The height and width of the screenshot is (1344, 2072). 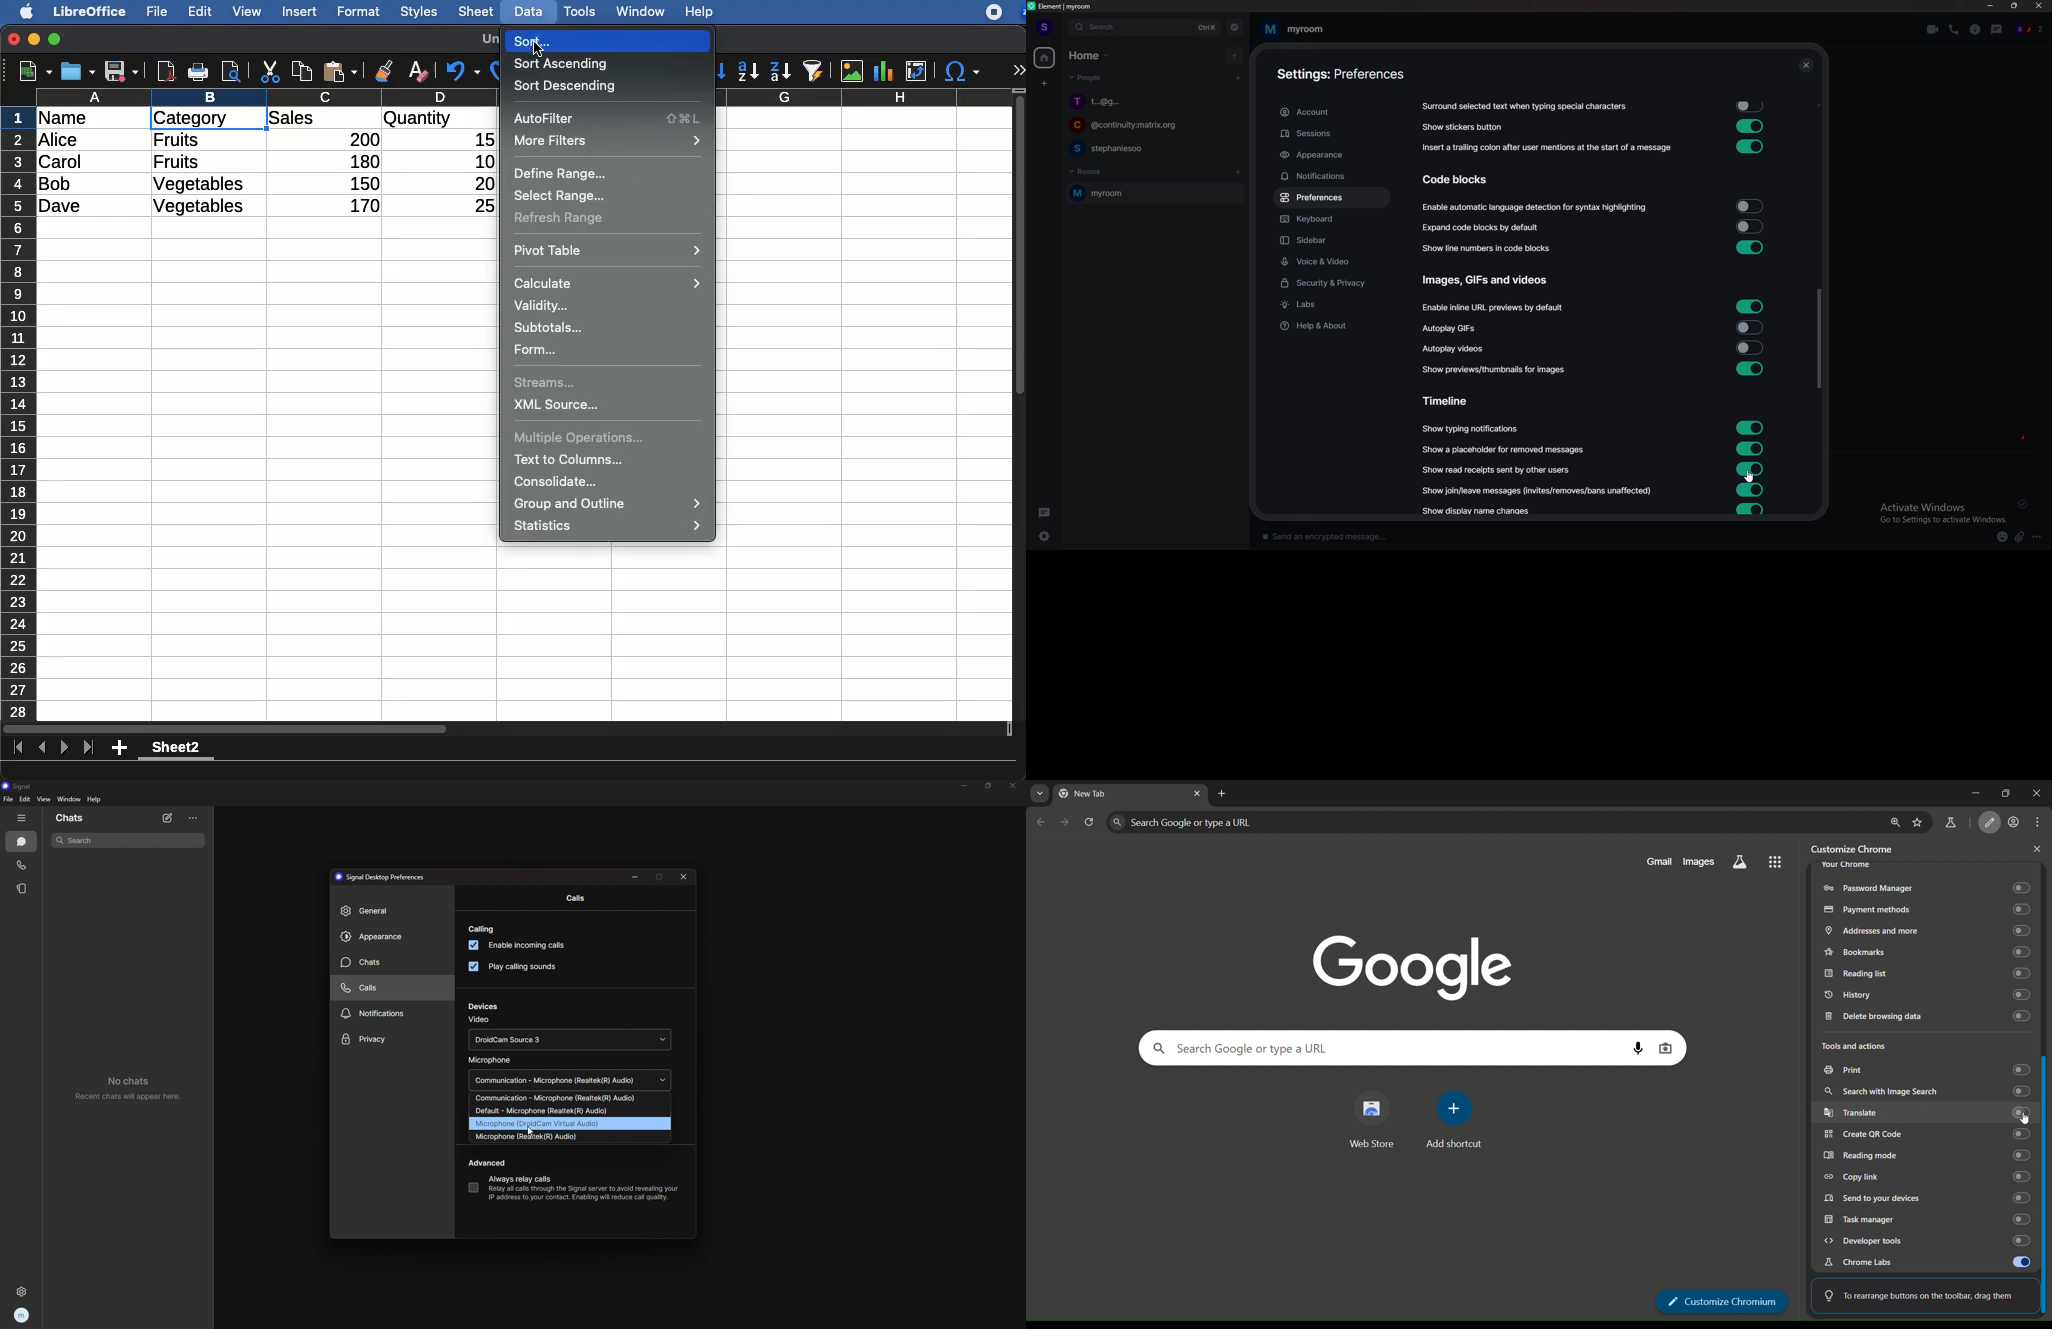 What do you see at coordinates (1403, 965) in the screenshot?
I see `Google logo` at bounding box center [1403, 965].